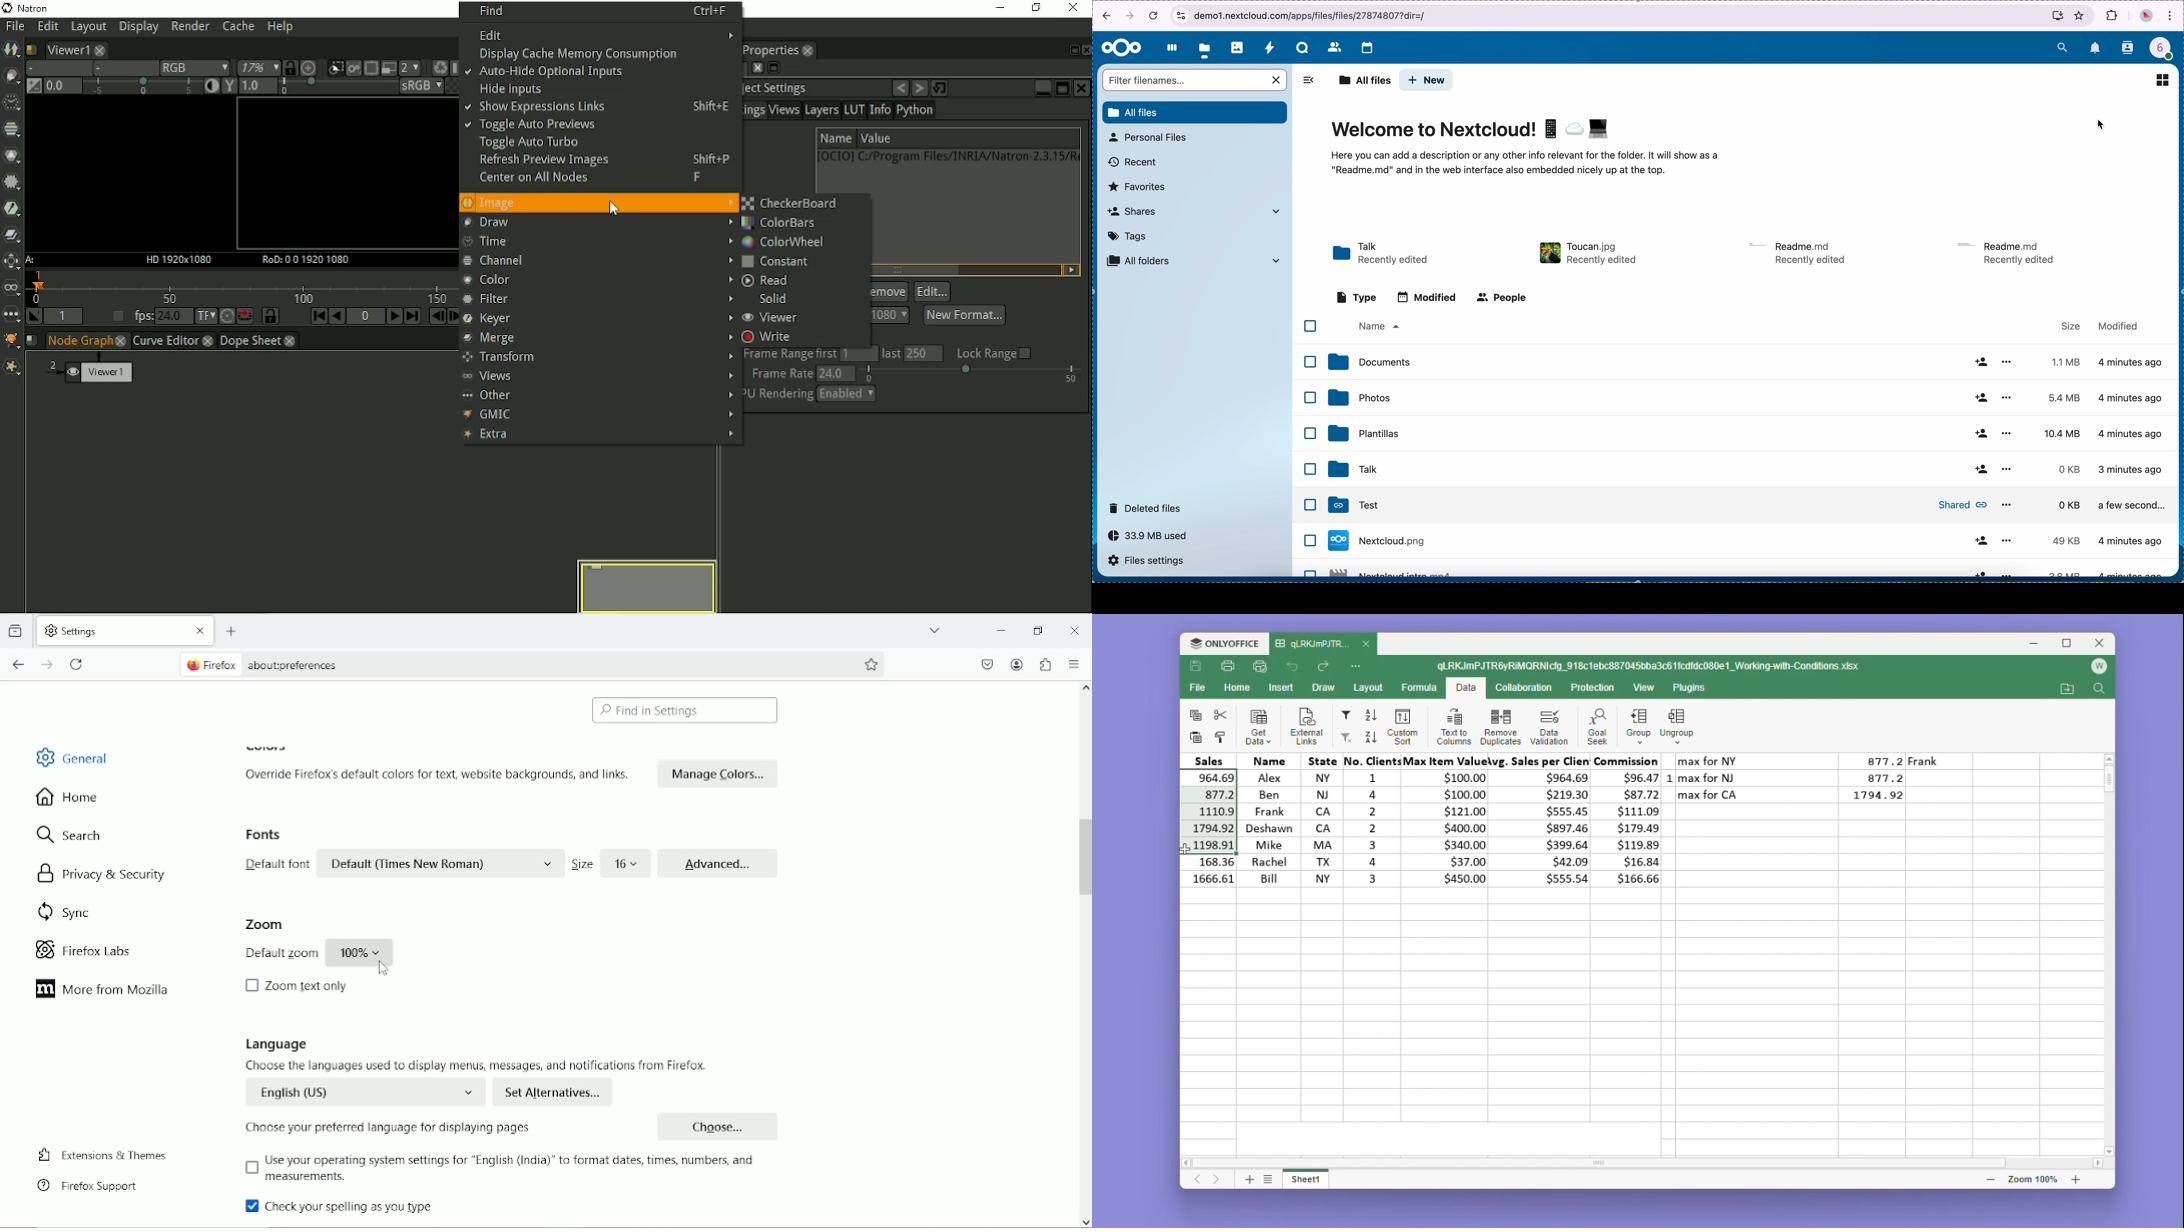 Image resolution: width=2184 pixels, height=1232 pixels. Describe the element at coordinates (1083, 88) in the screenshot. I see `Close` at that location.